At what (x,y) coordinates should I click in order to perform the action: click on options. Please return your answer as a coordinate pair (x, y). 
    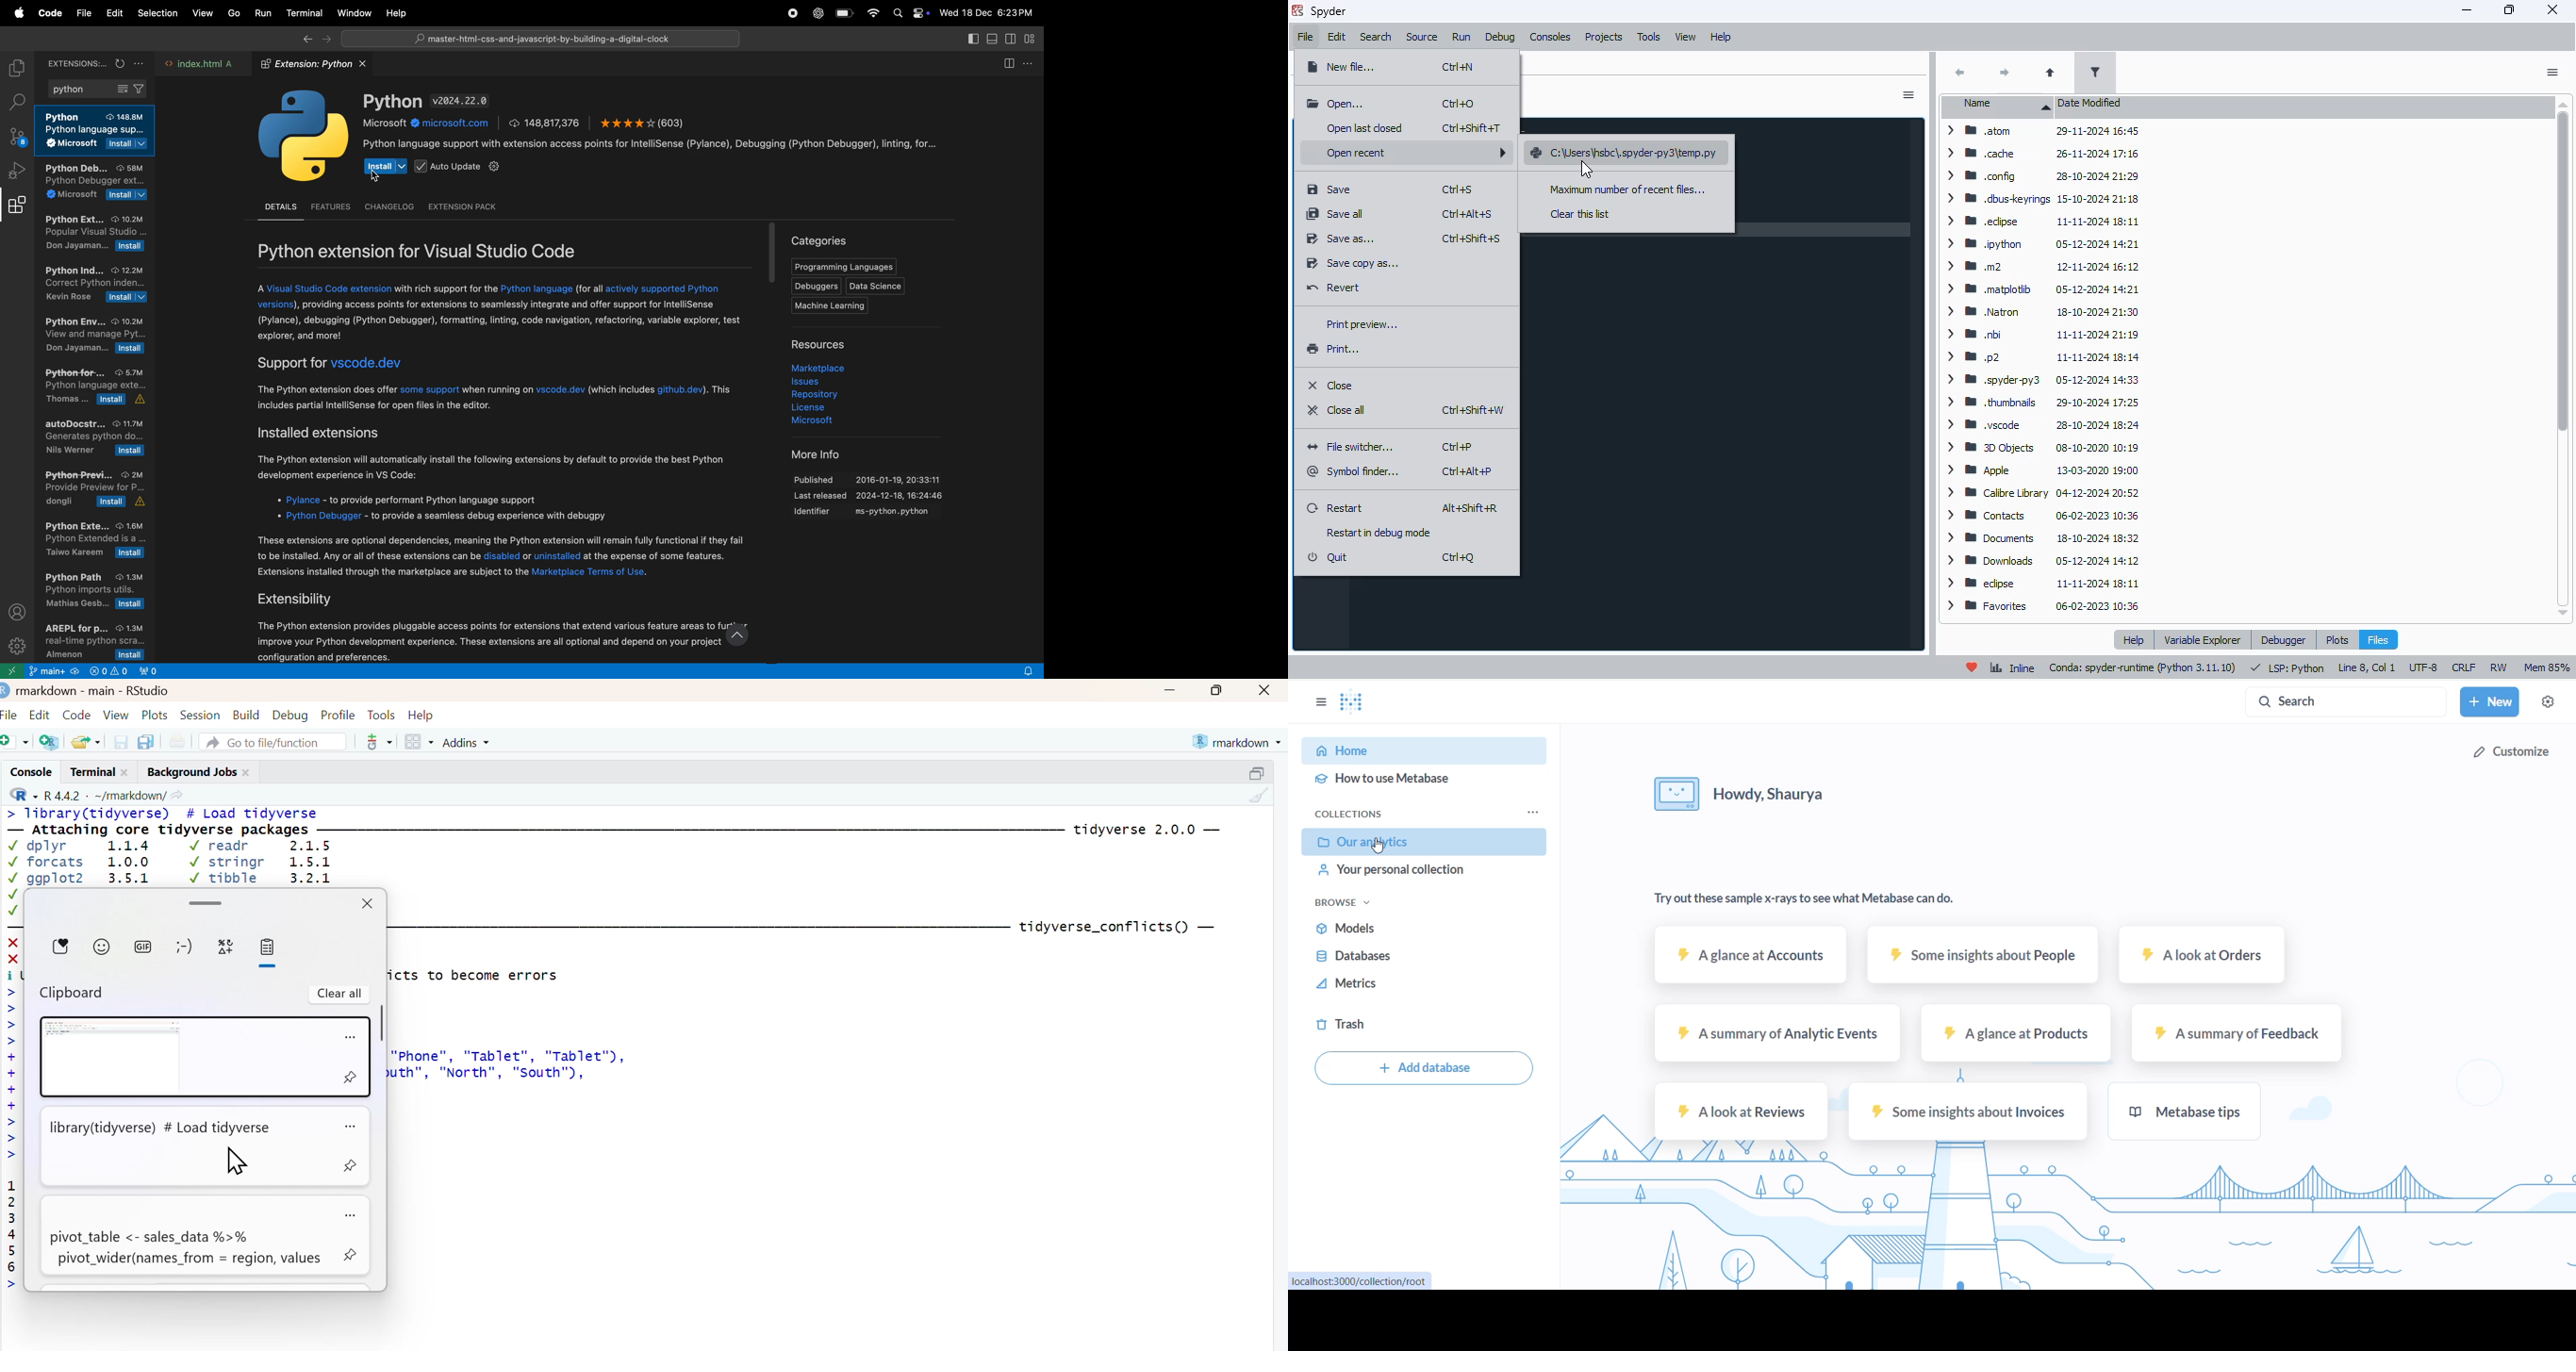
    Looking at the image, I should click on (352, 1214).